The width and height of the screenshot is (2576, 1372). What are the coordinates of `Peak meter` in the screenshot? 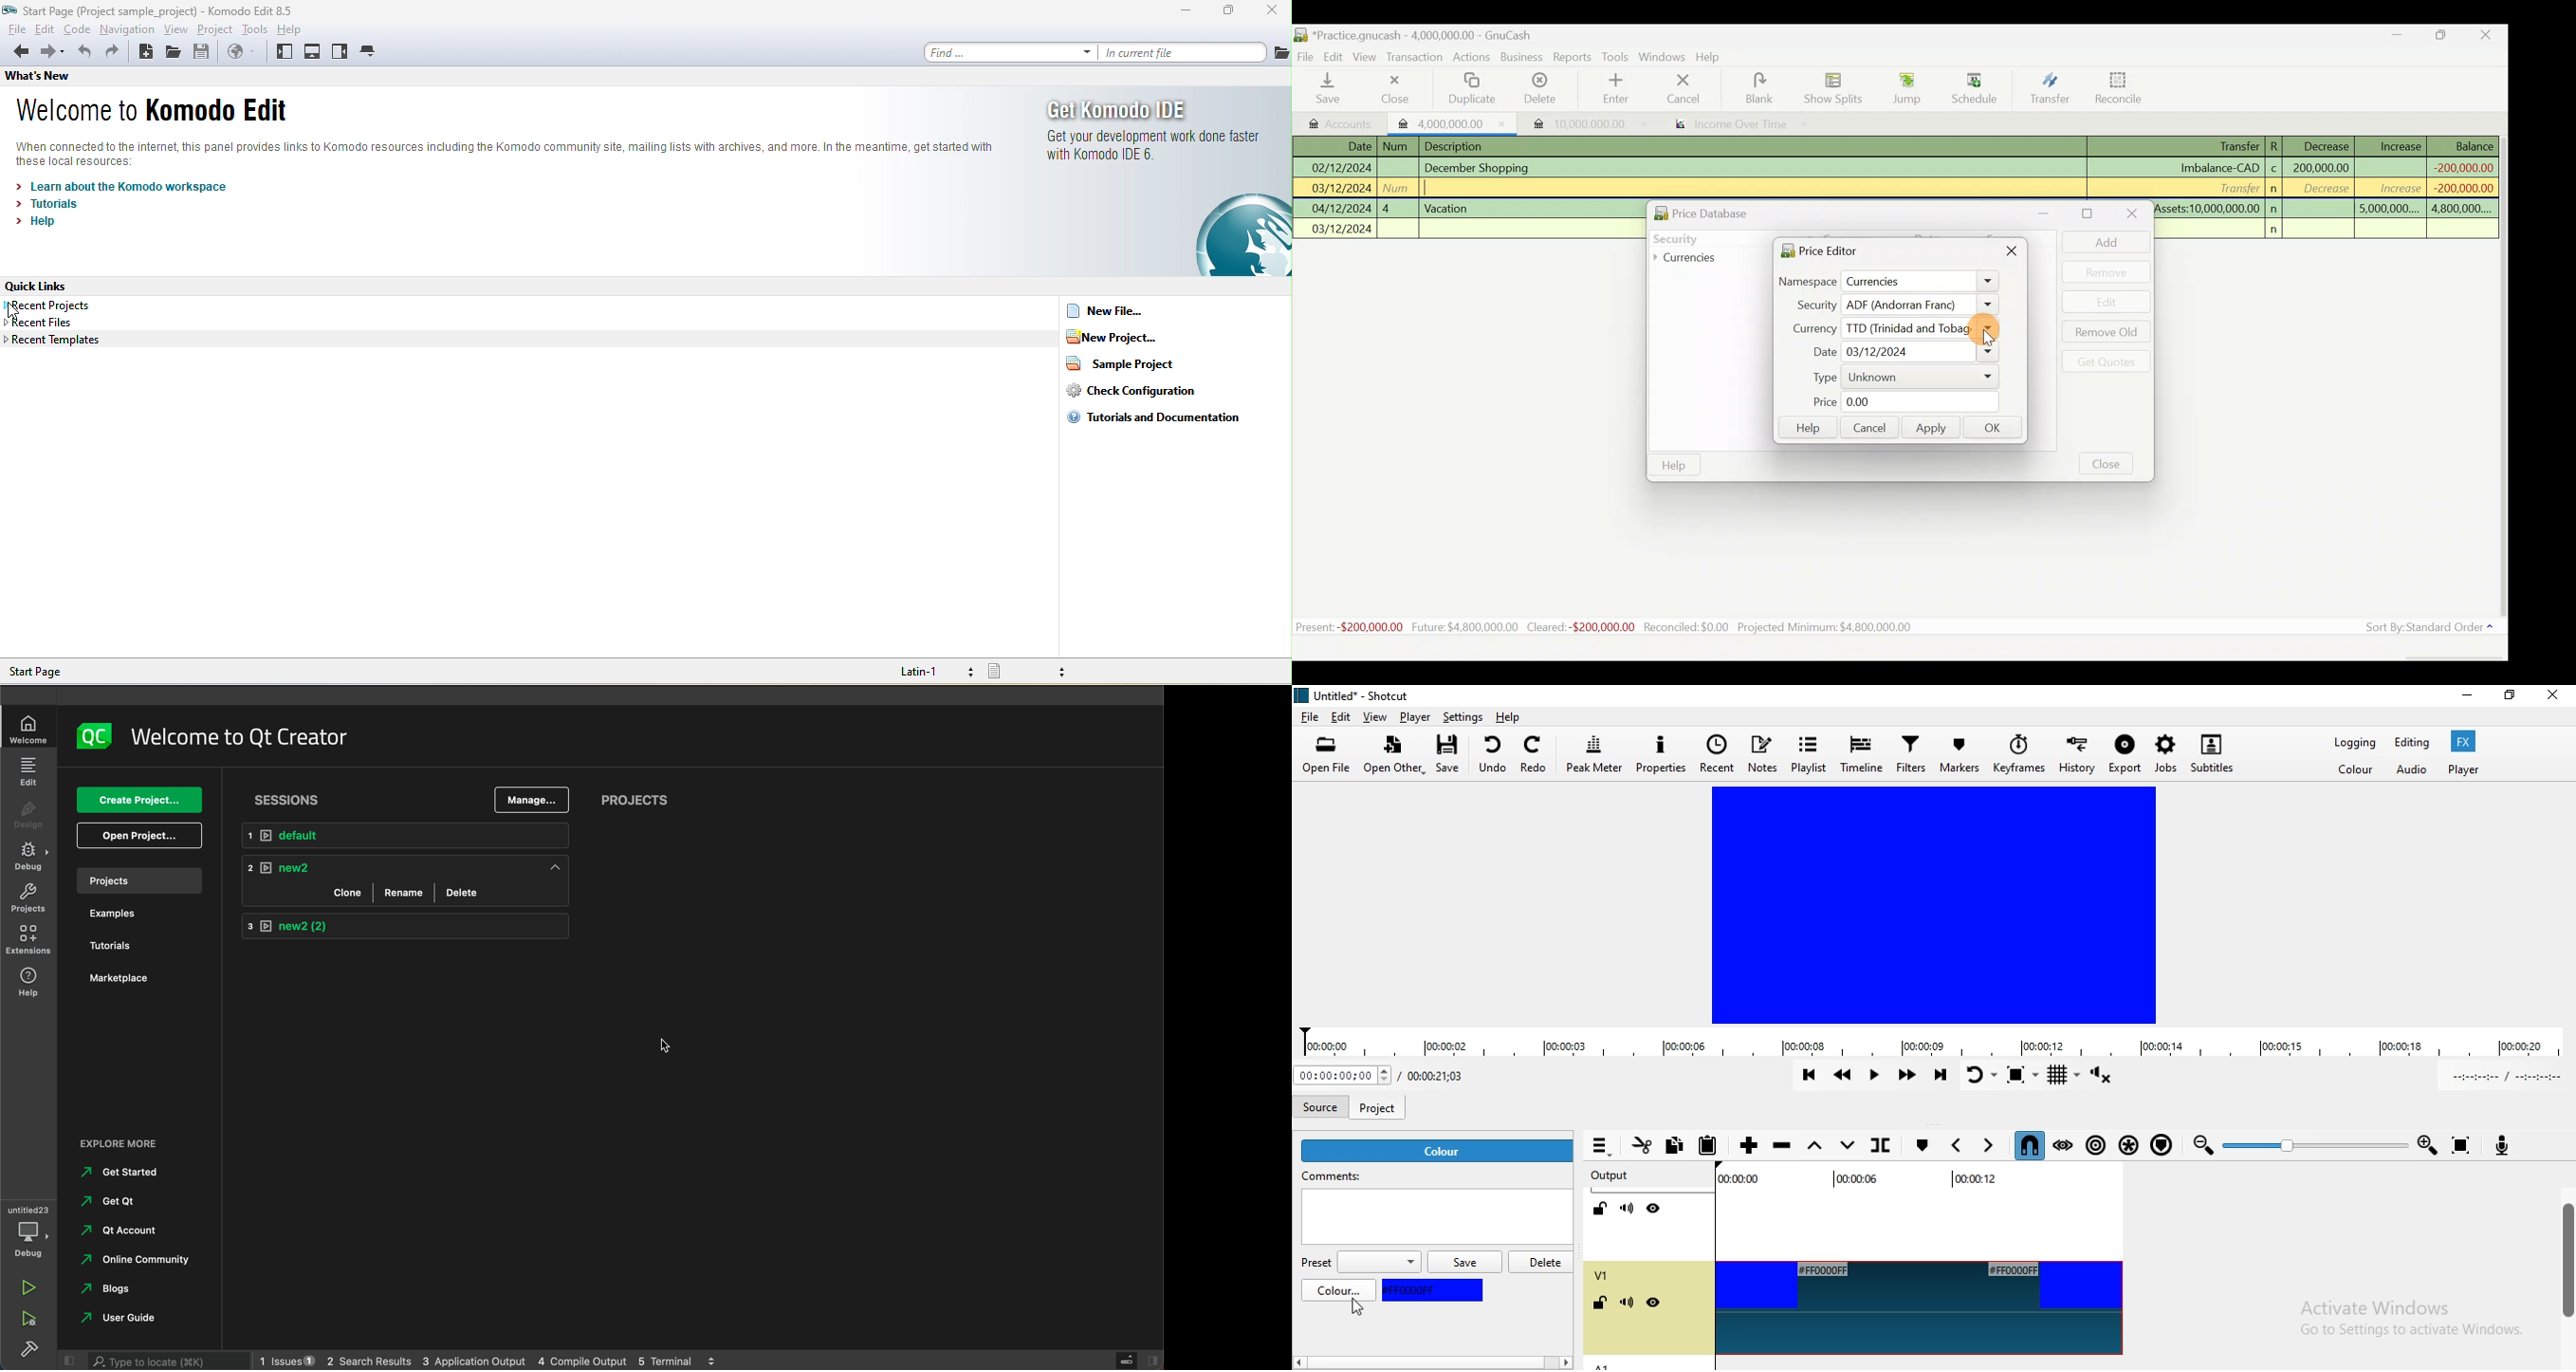 It's located at (1595, 754).